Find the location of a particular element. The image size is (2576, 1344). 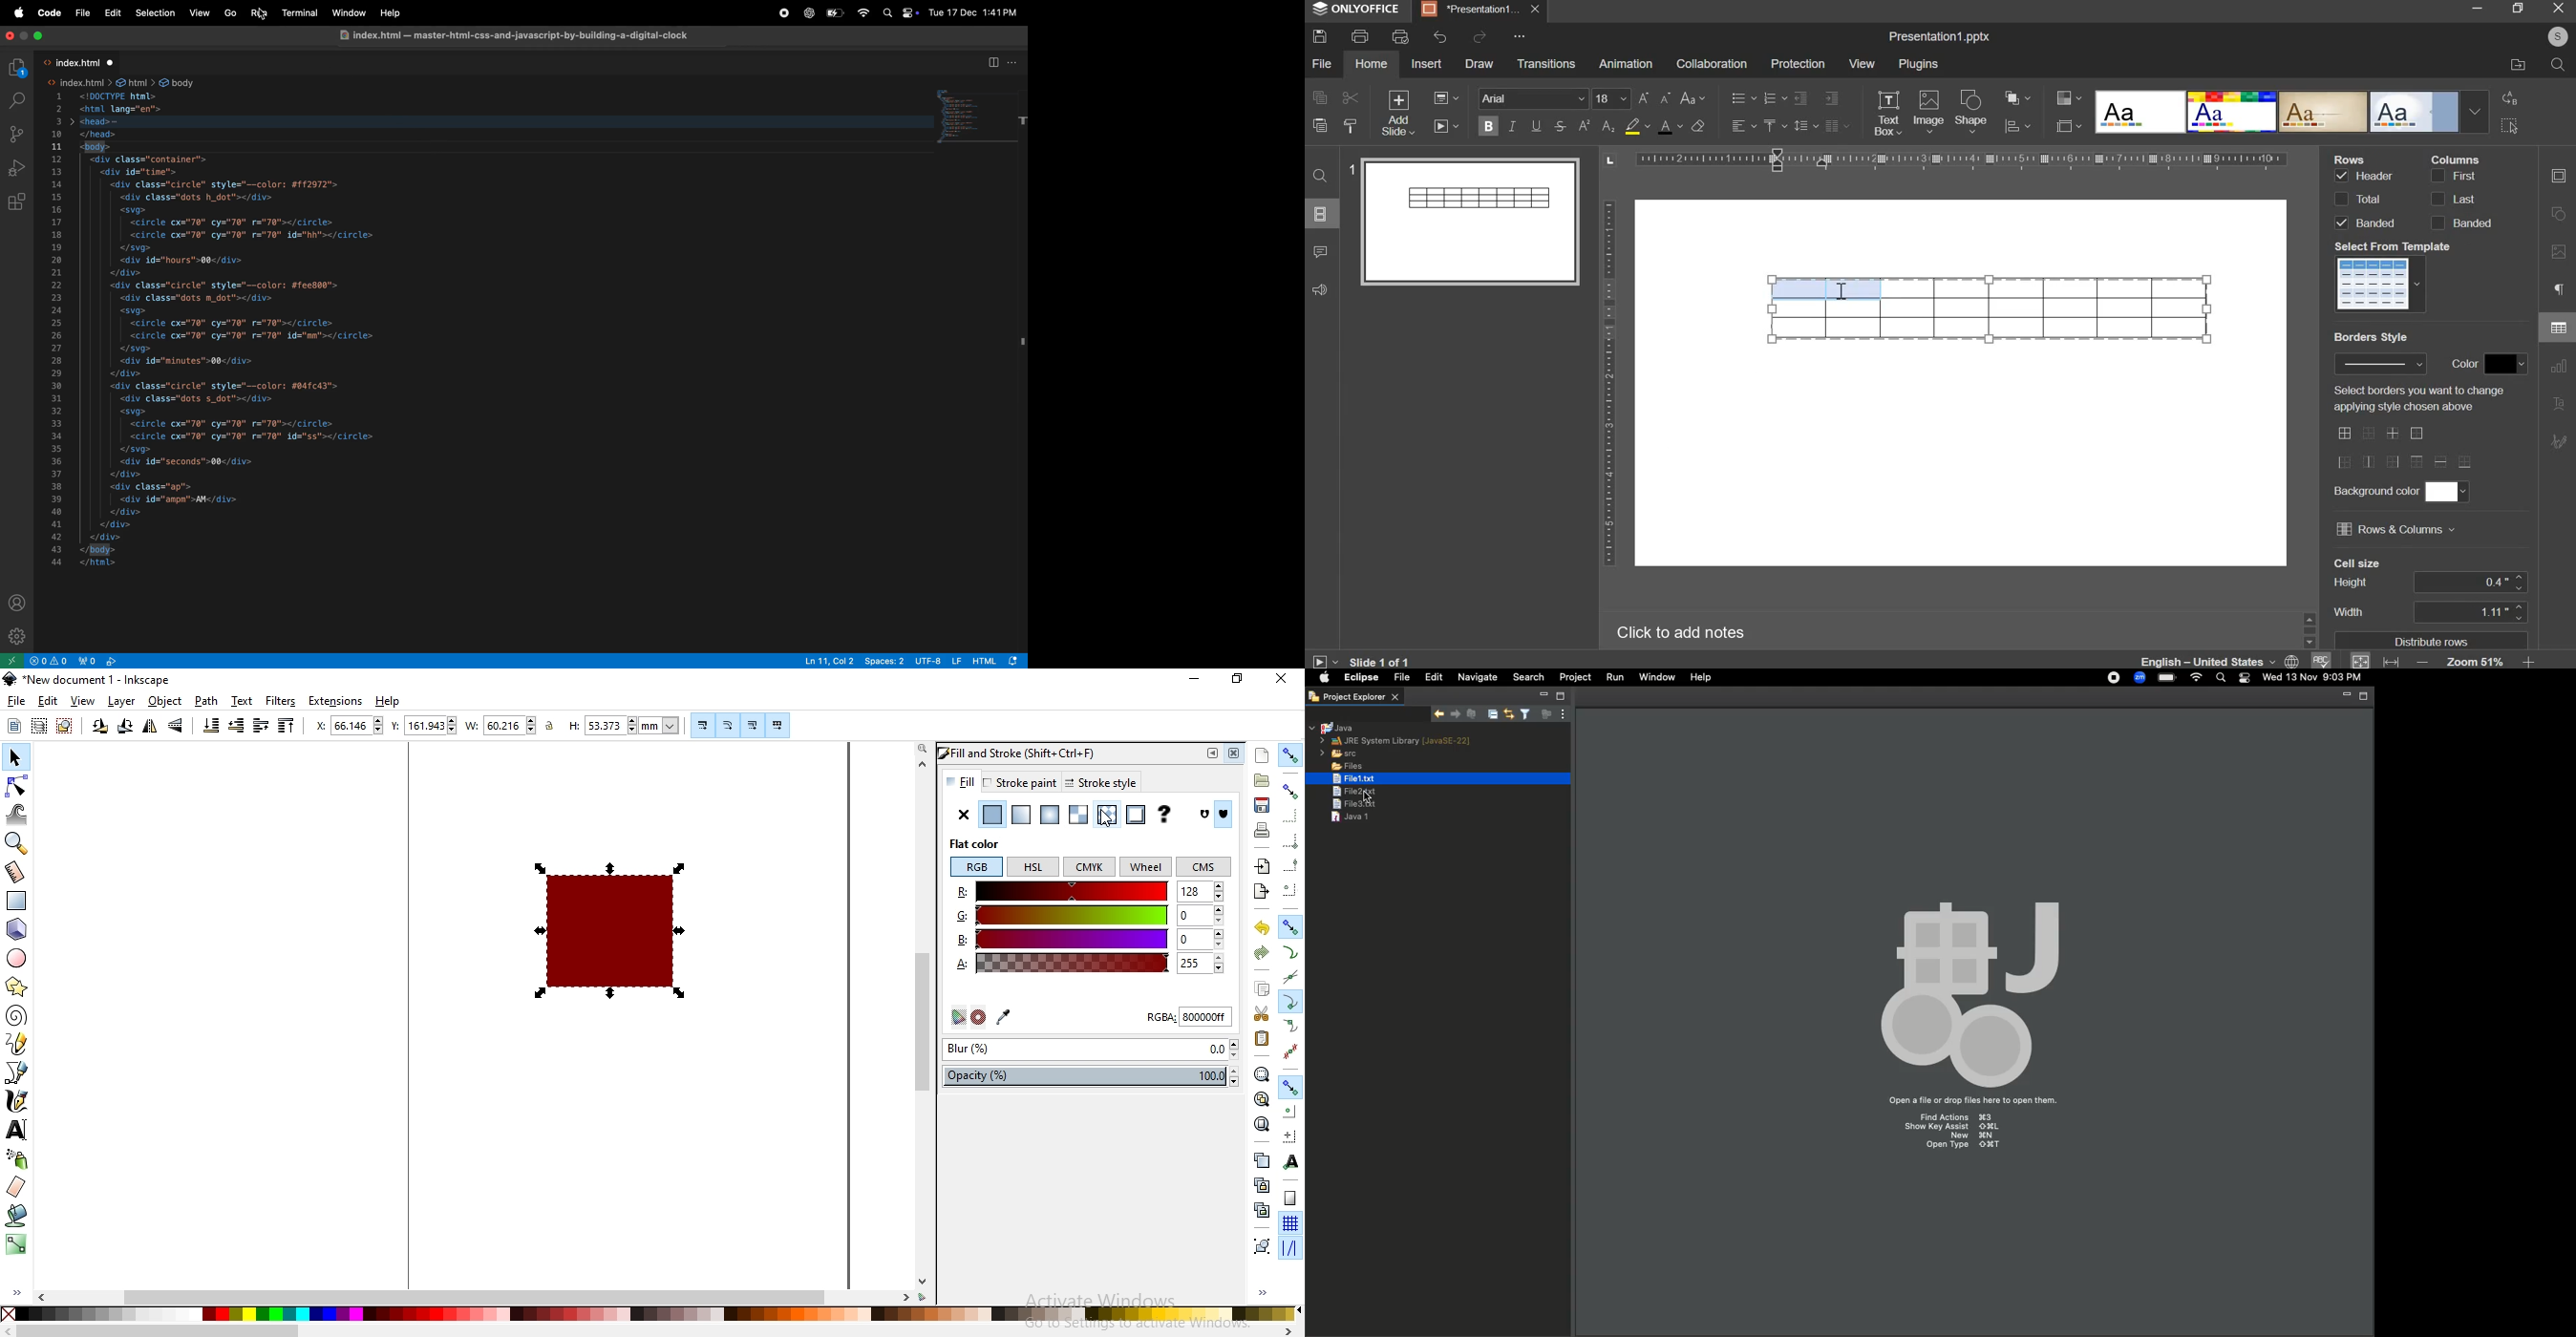

Cursor is located at coordinates (1372, 791).